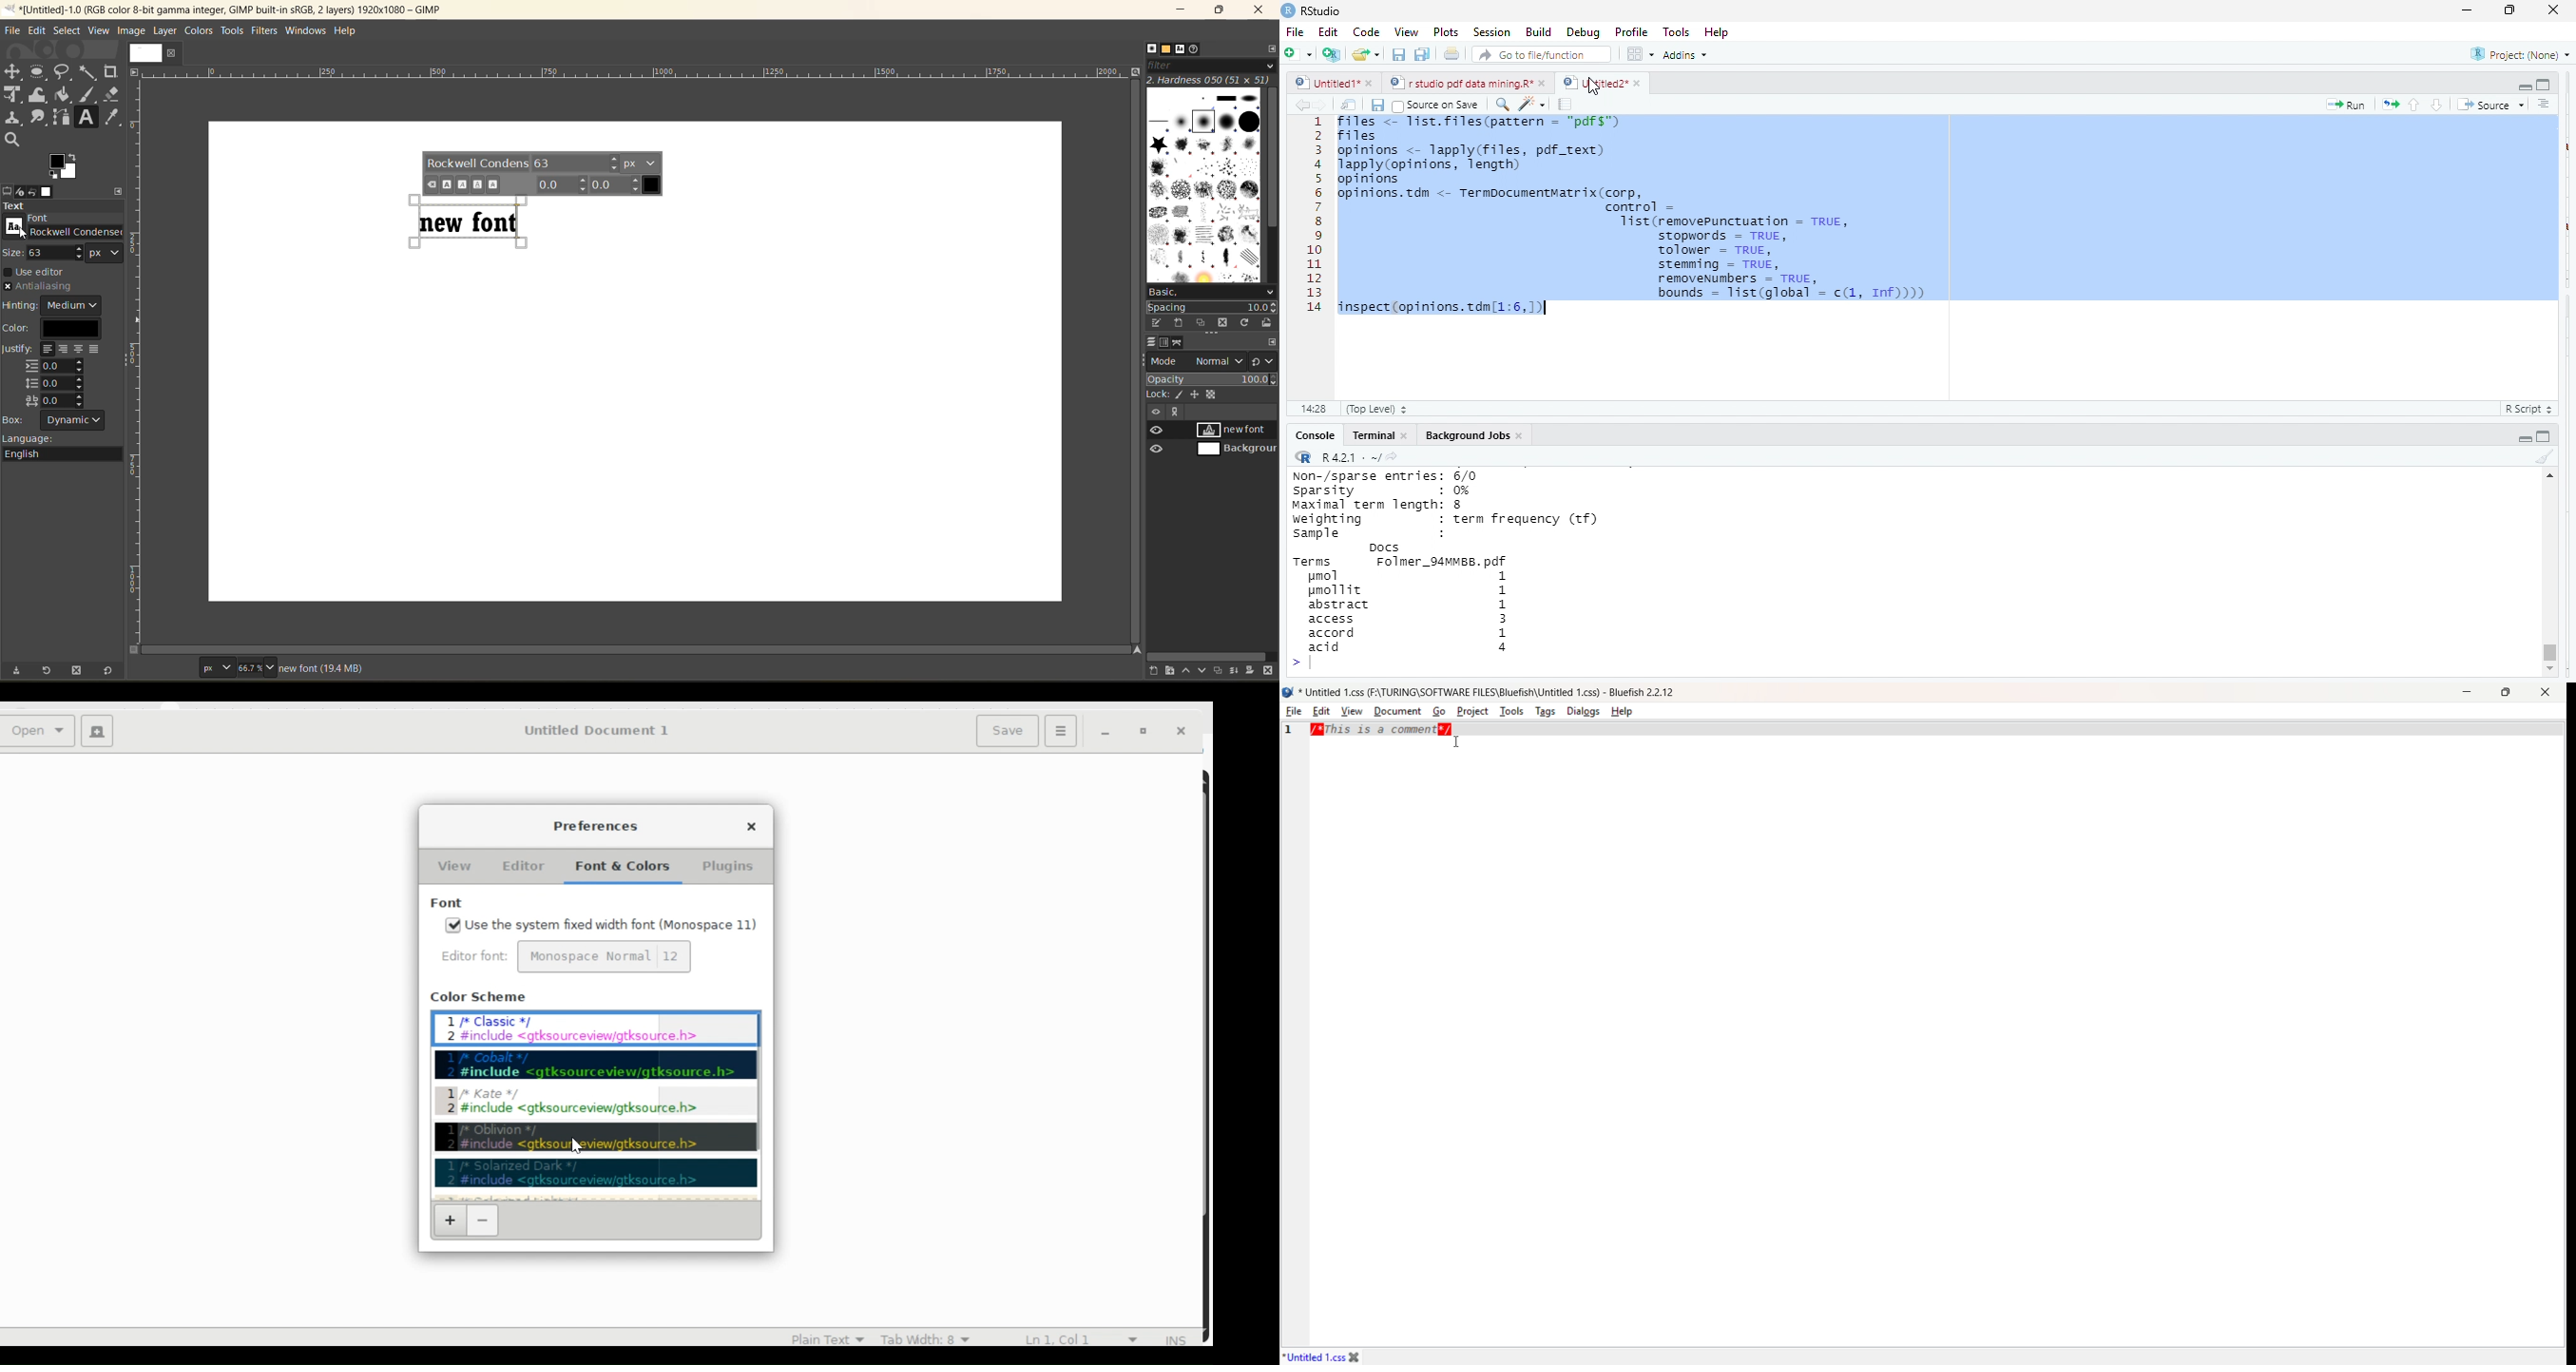 The image size is (2576, 1372). What do you see at coordinates (1010, 730) in the screenshot?
I see `Save` at bounding box center [1010, 730].